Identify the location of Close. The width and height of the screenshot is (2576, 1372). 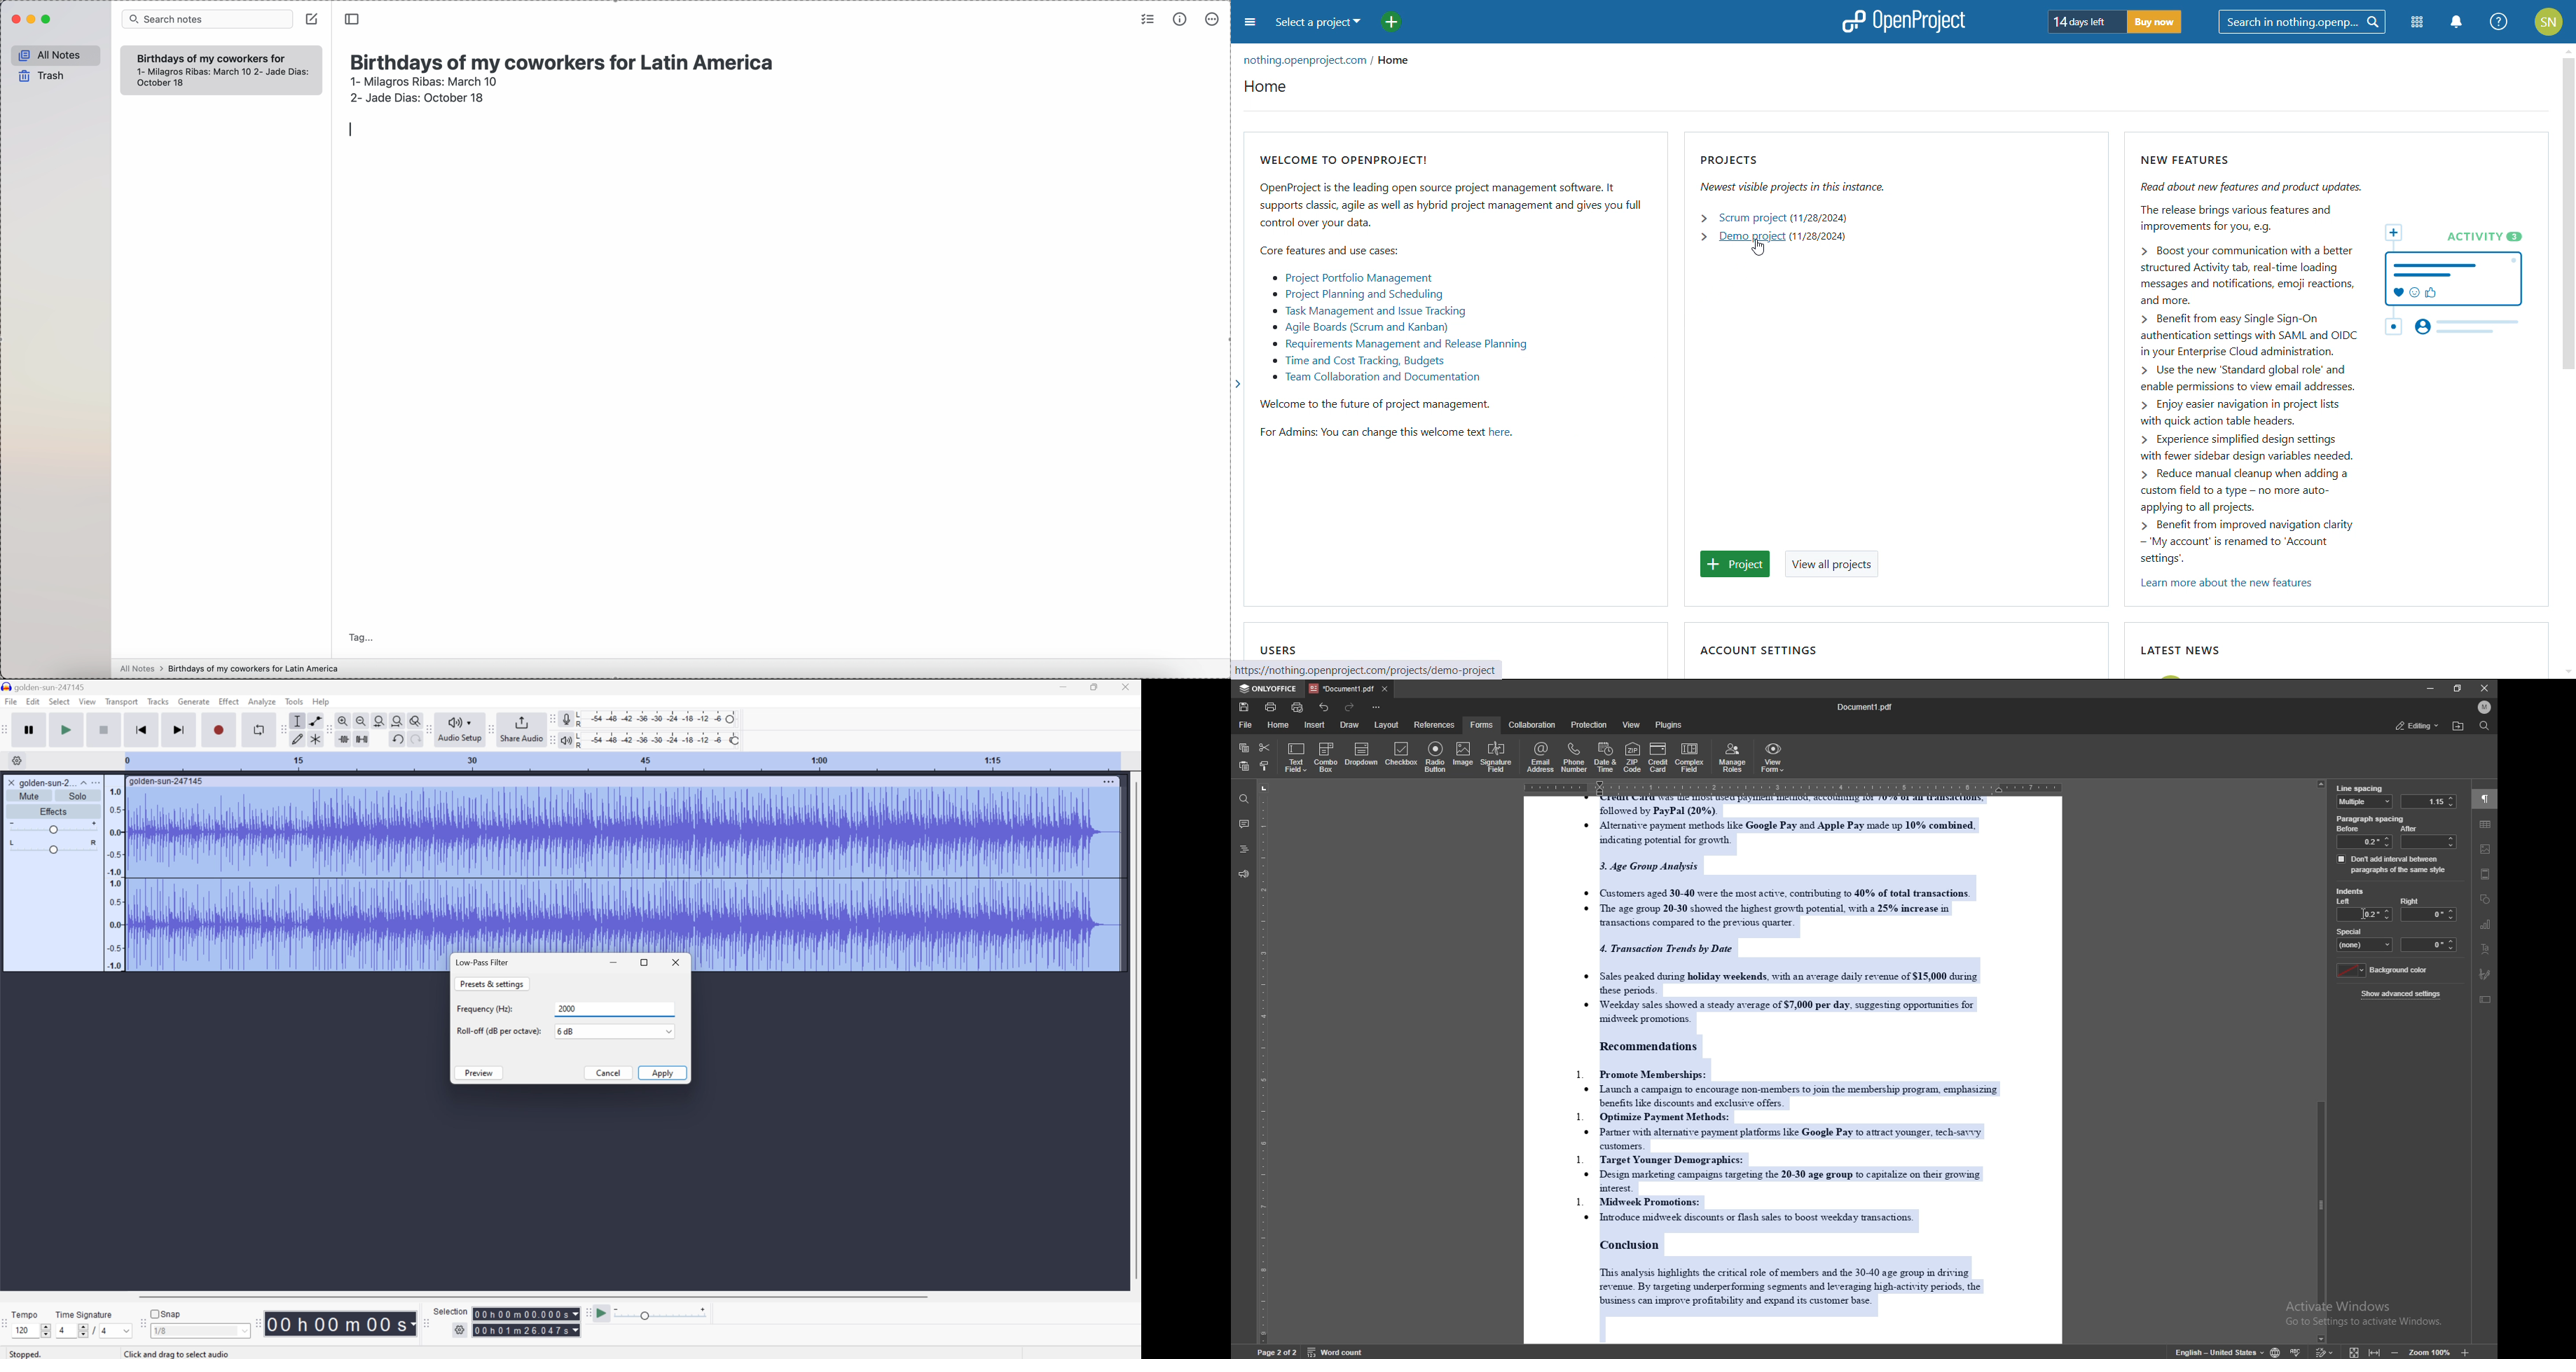
(1126, 686).